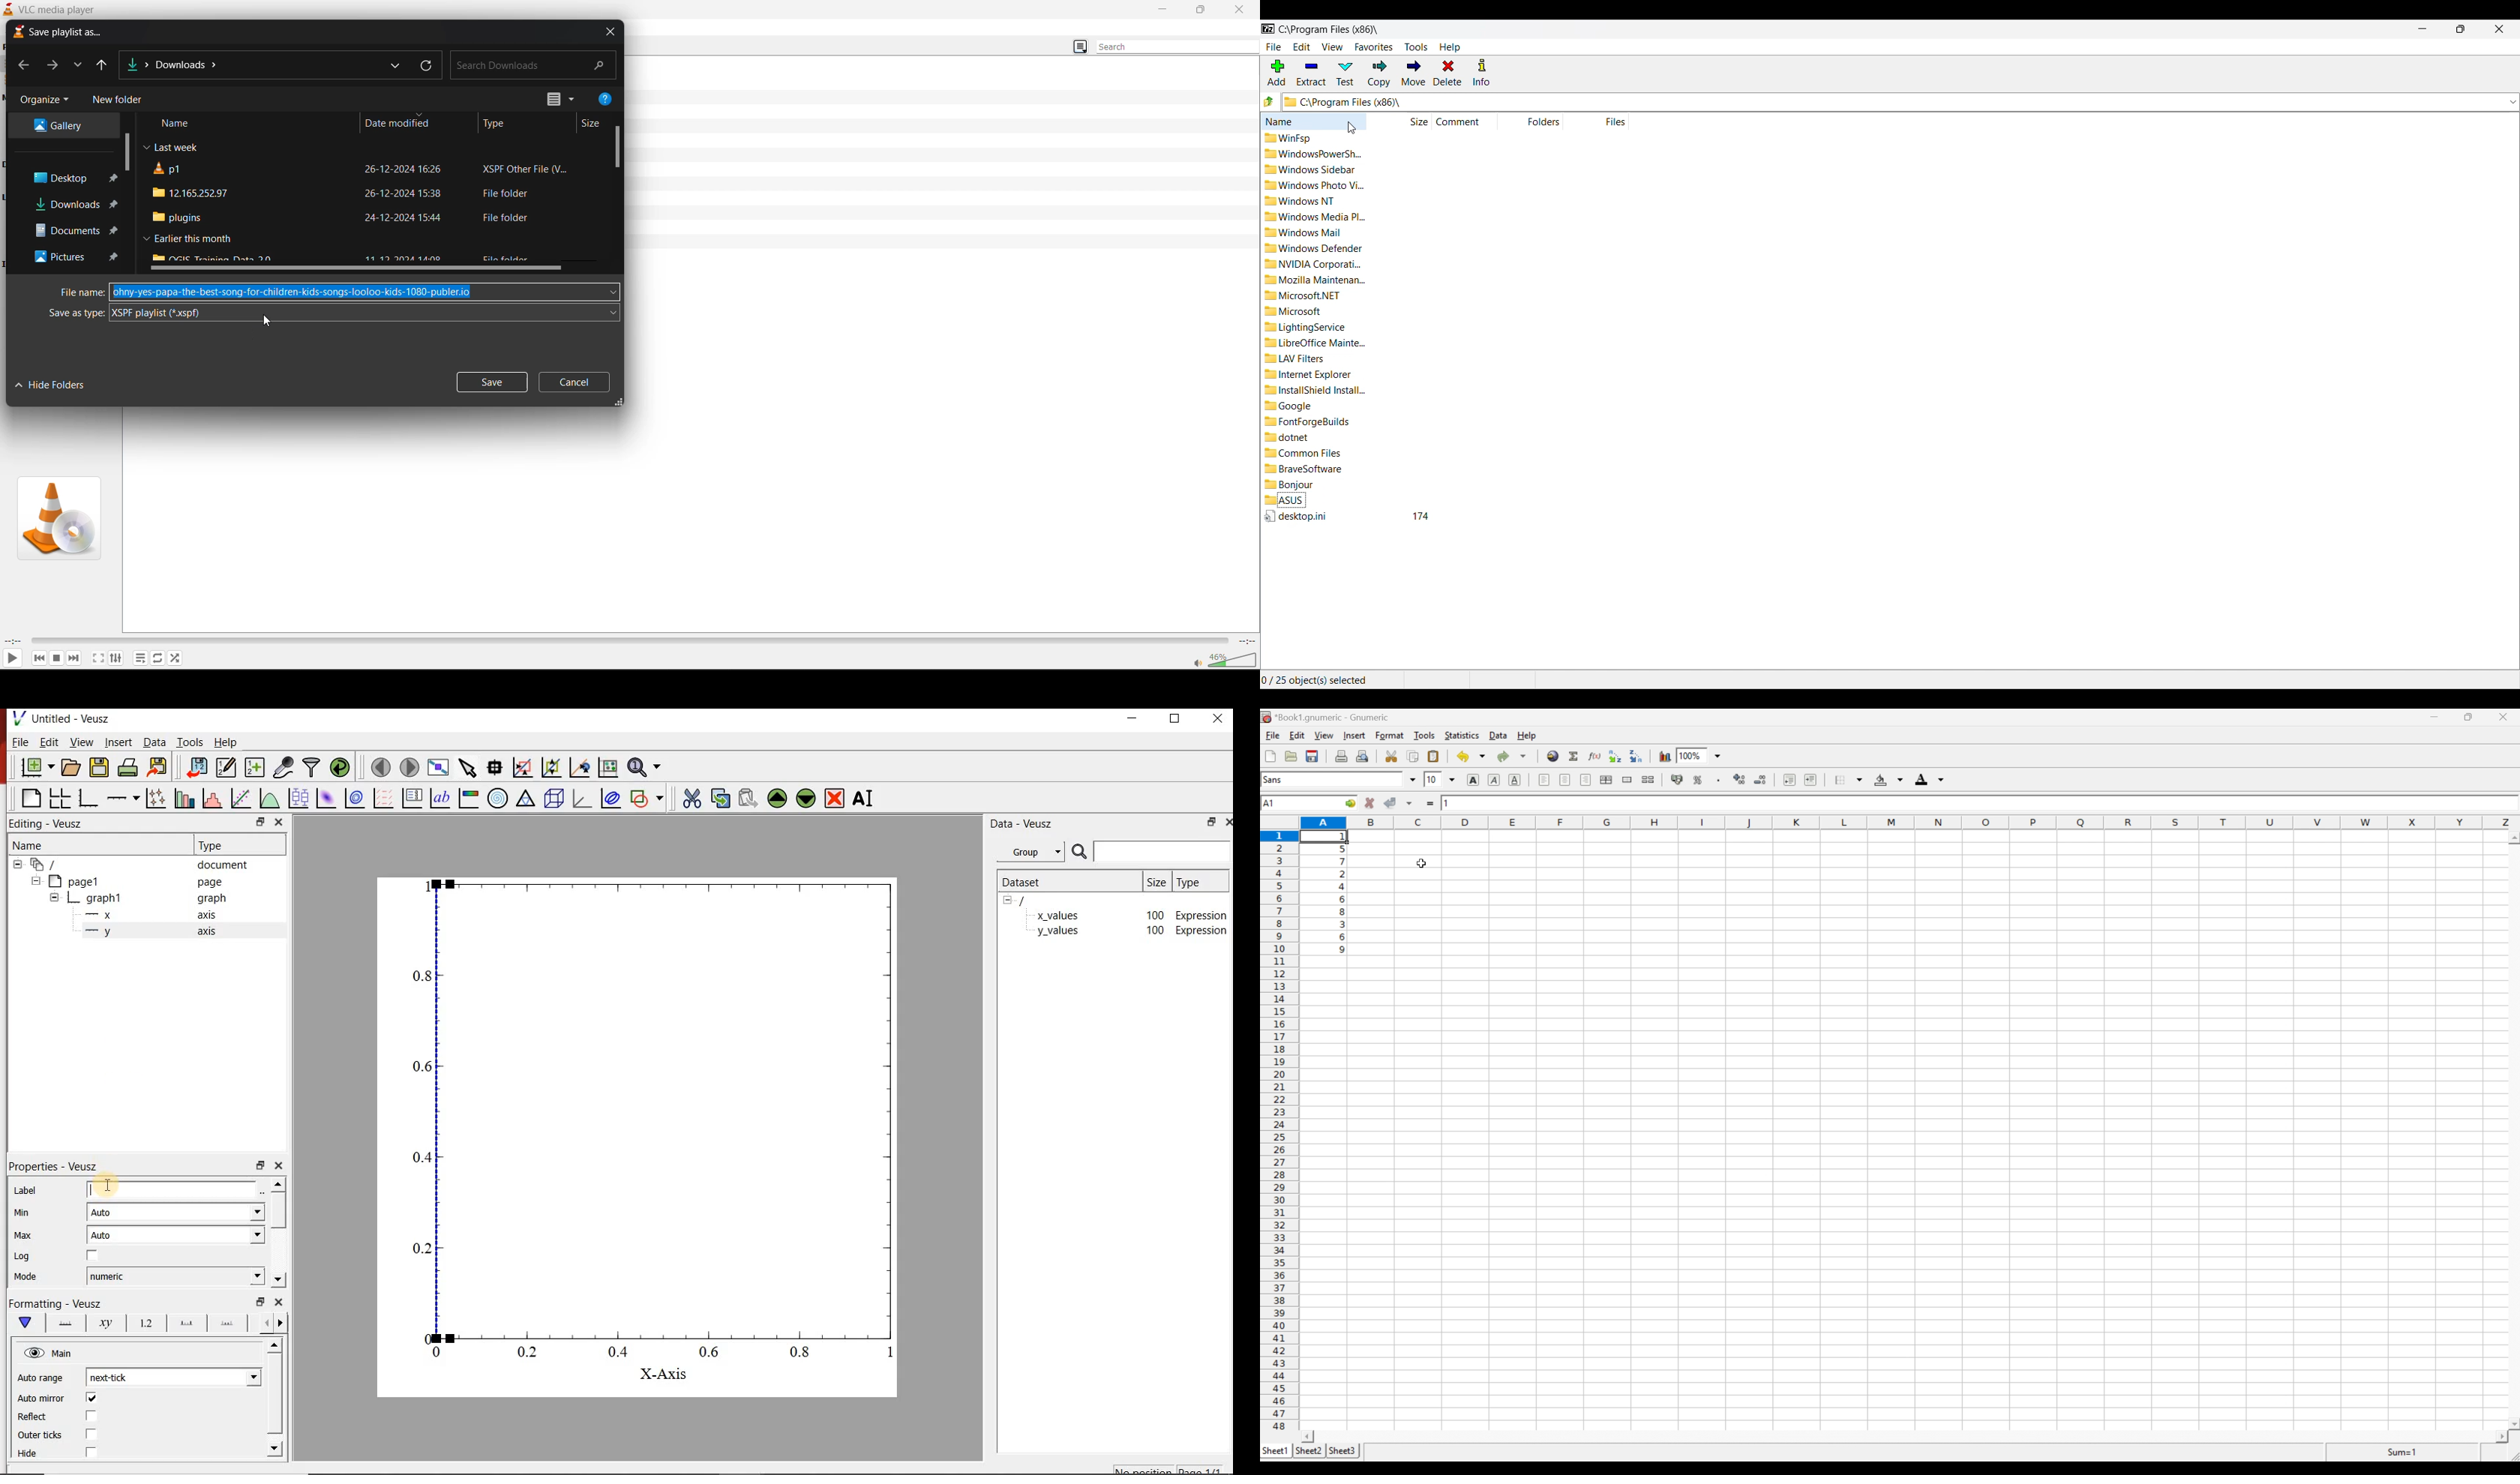  What do you see at coordinates (1514, 780) in the screenshot?
I see `underline` at bounding box center [1514, 780].